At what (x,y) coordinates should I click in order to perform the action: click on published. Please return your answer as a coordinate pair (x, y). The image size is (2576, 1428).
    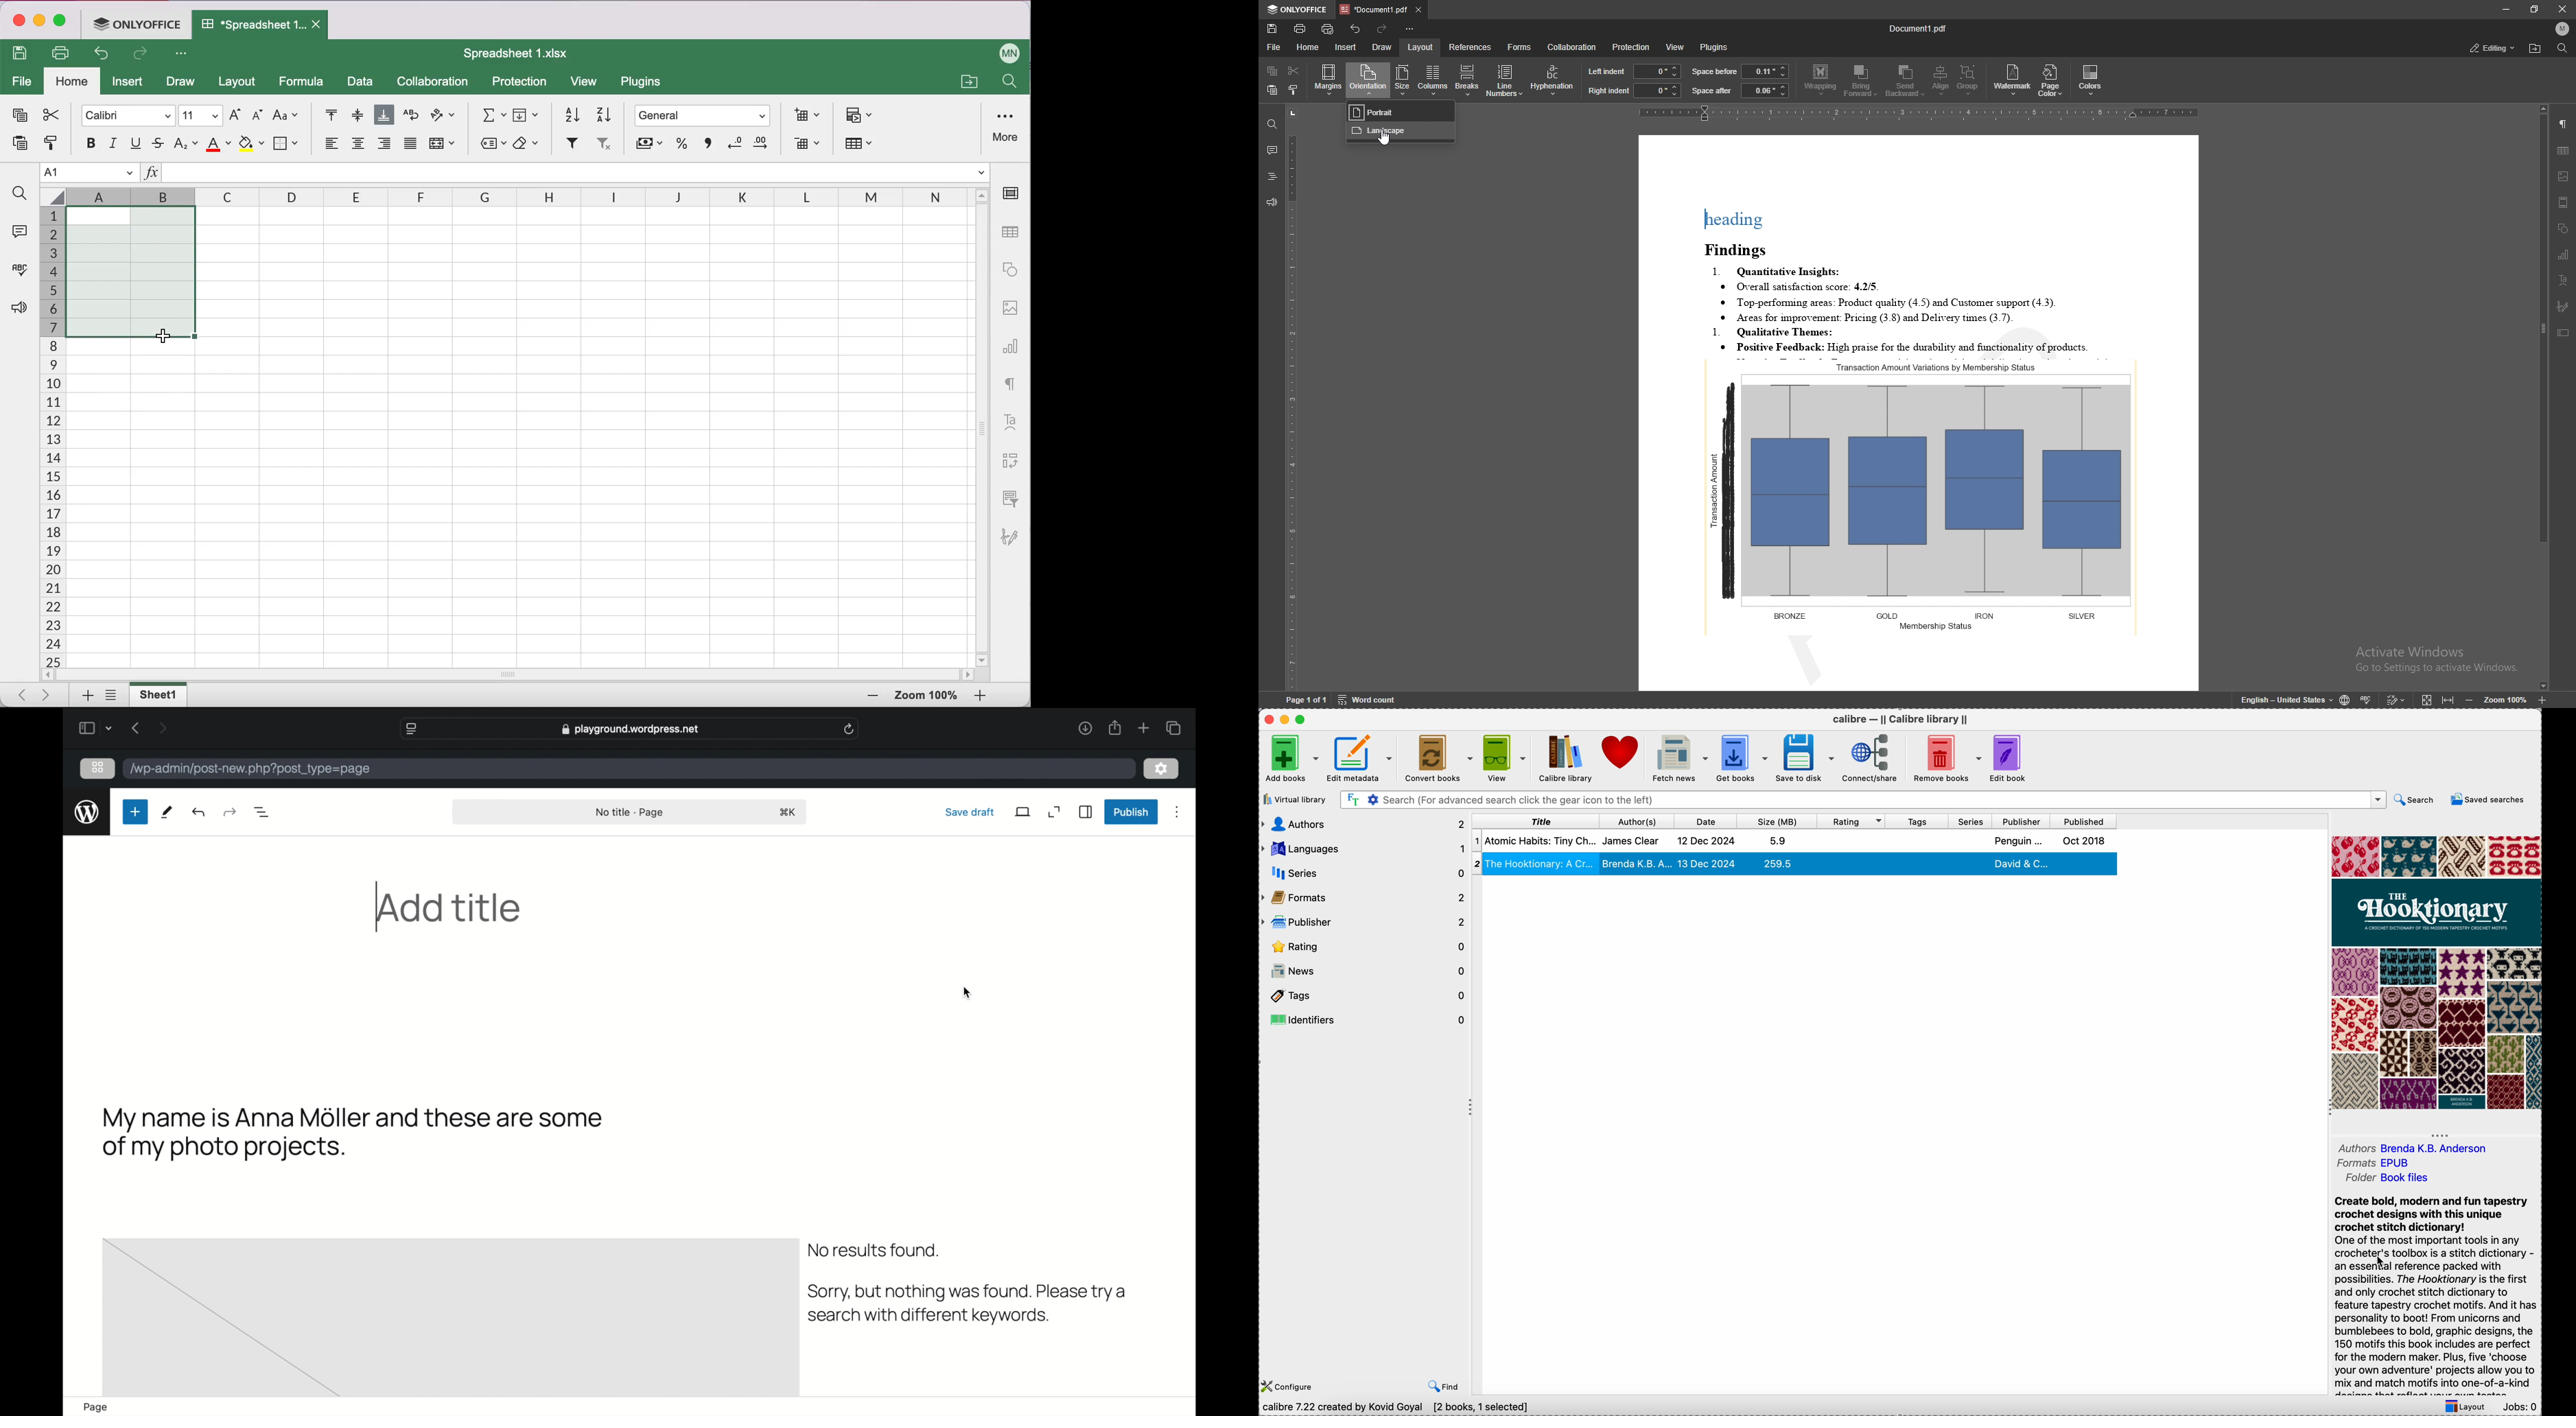
    Looking at the image, I should click on (2082, 822).